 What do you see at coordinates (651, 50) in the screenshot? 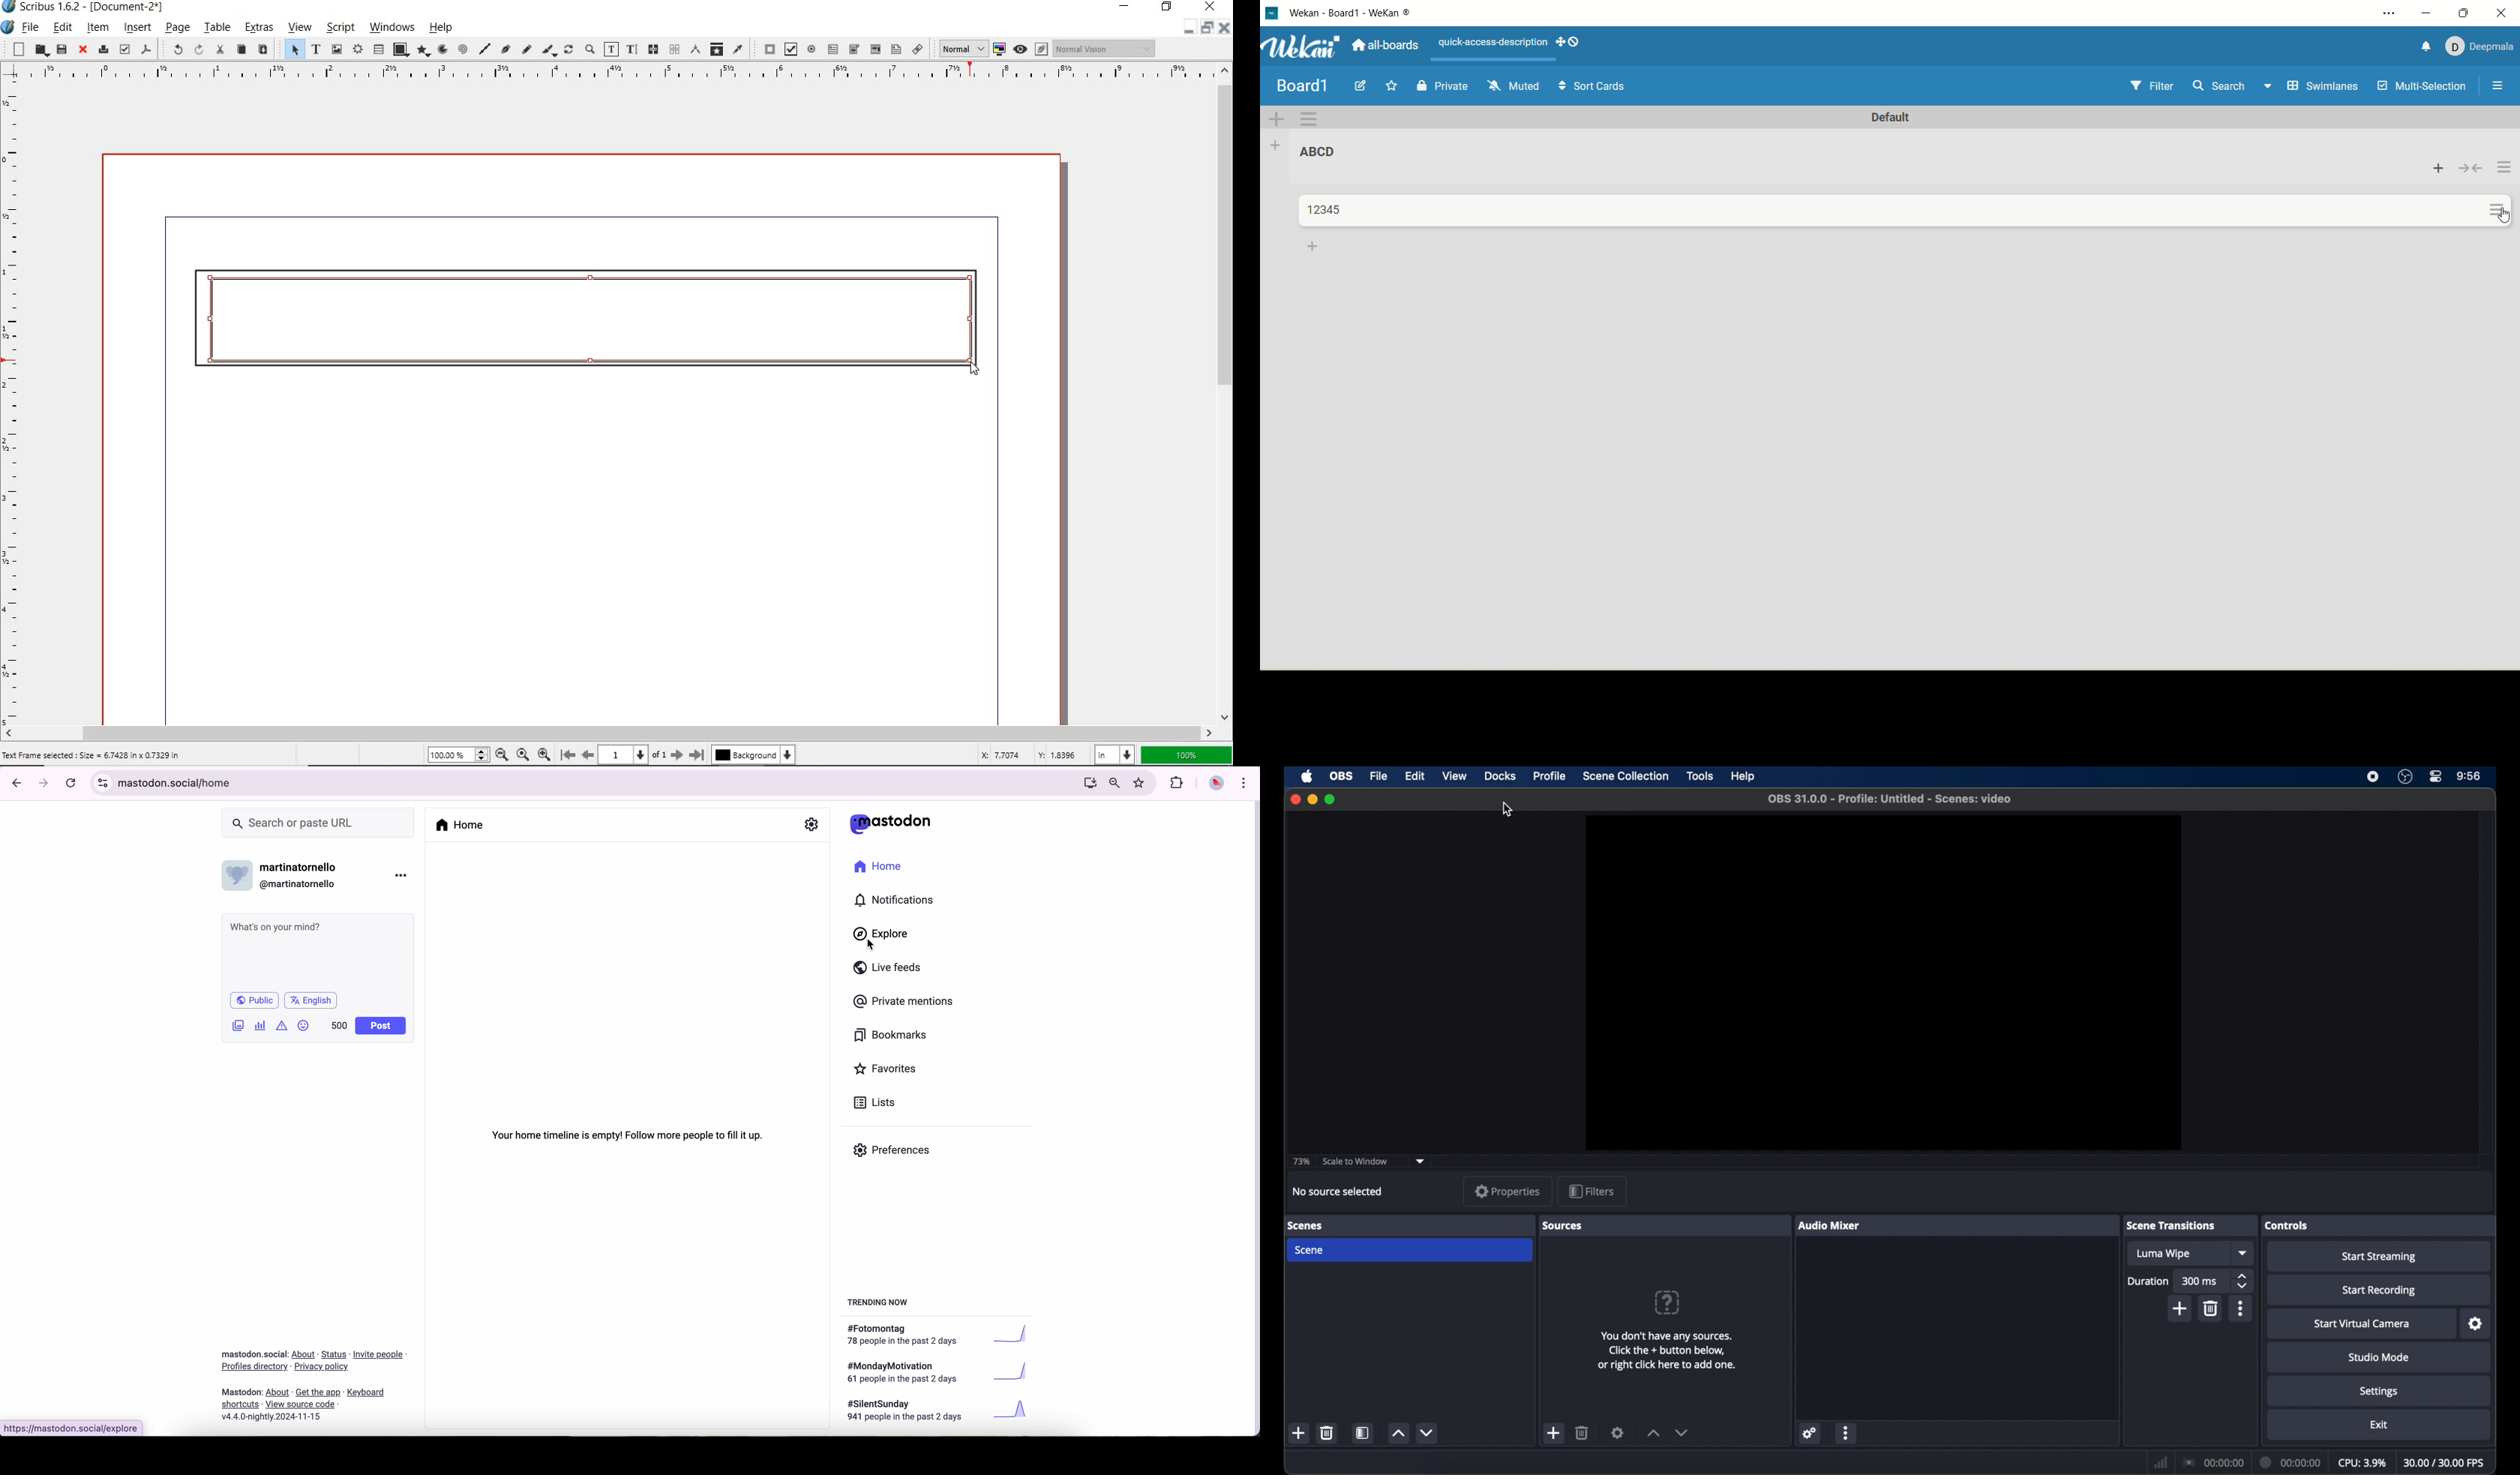
I see `unlink text frames` at bounding box center [651, 50].